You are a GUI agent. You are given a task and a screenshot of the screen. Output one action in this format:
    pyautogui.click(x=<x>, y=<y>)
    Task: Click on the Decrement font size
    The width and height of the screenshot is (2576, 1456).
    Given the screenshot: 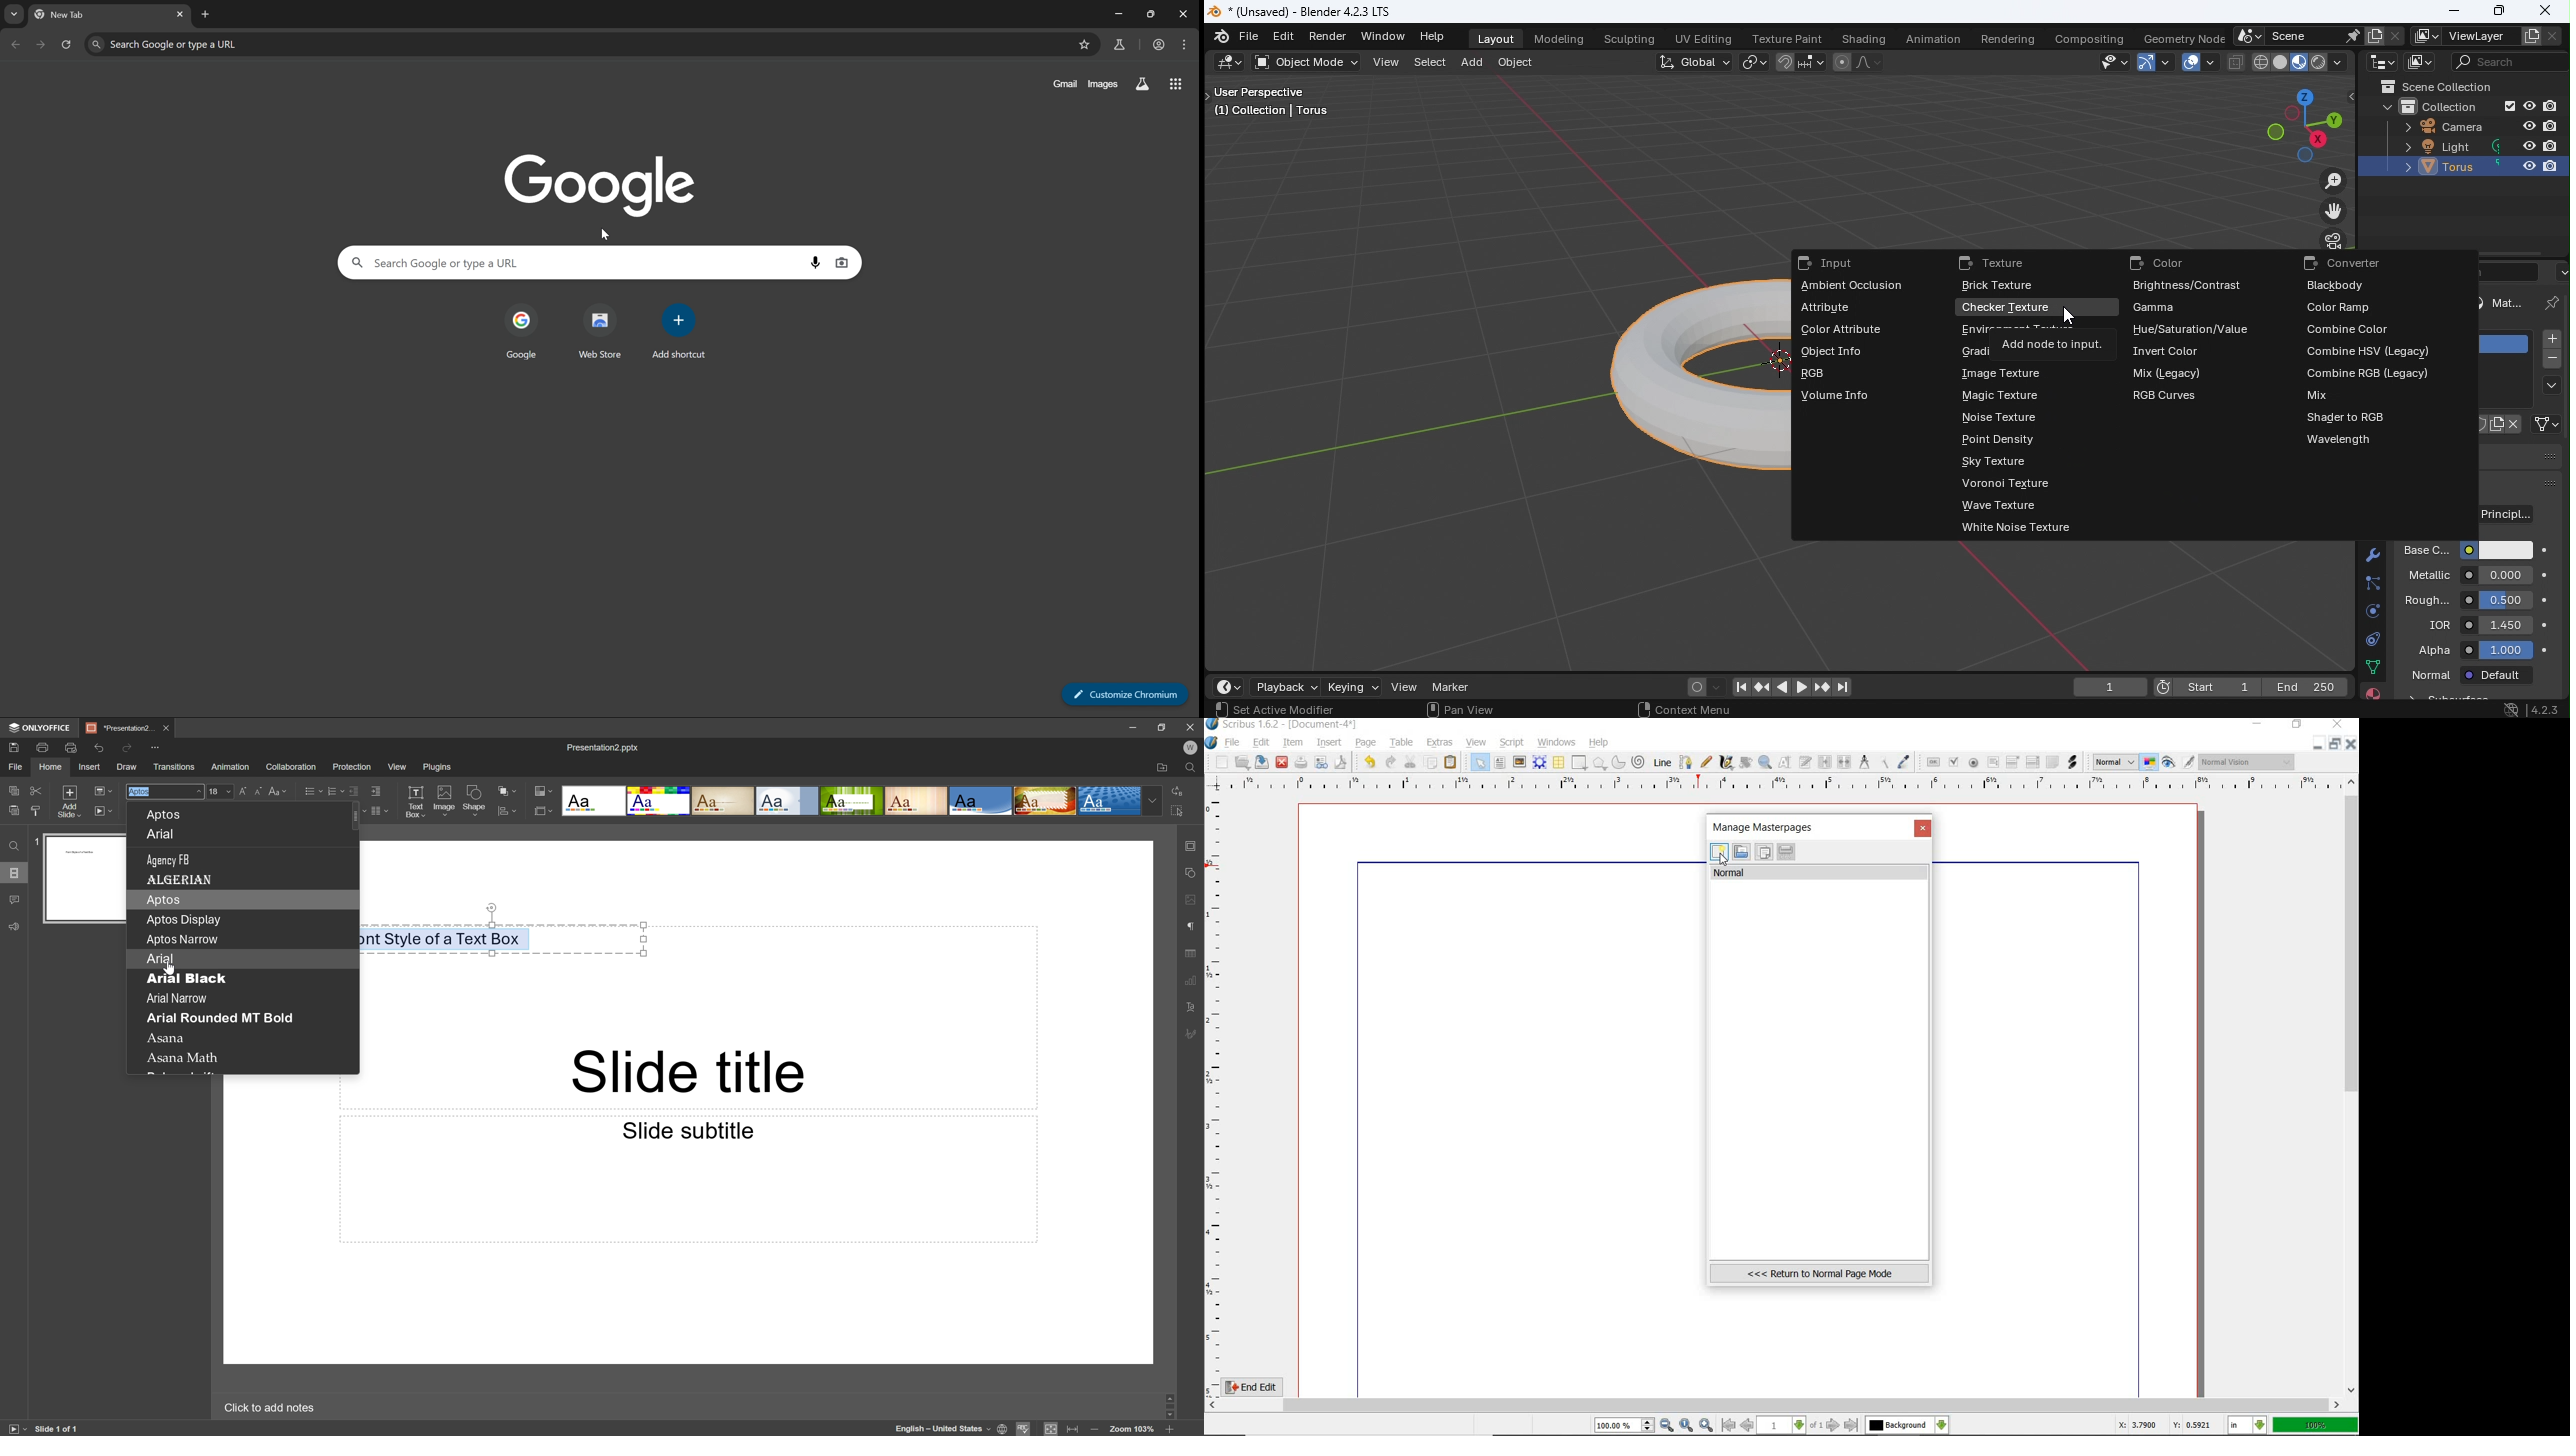 What is the action you would take?
    pyautogui.click(x=258, y=789)
    